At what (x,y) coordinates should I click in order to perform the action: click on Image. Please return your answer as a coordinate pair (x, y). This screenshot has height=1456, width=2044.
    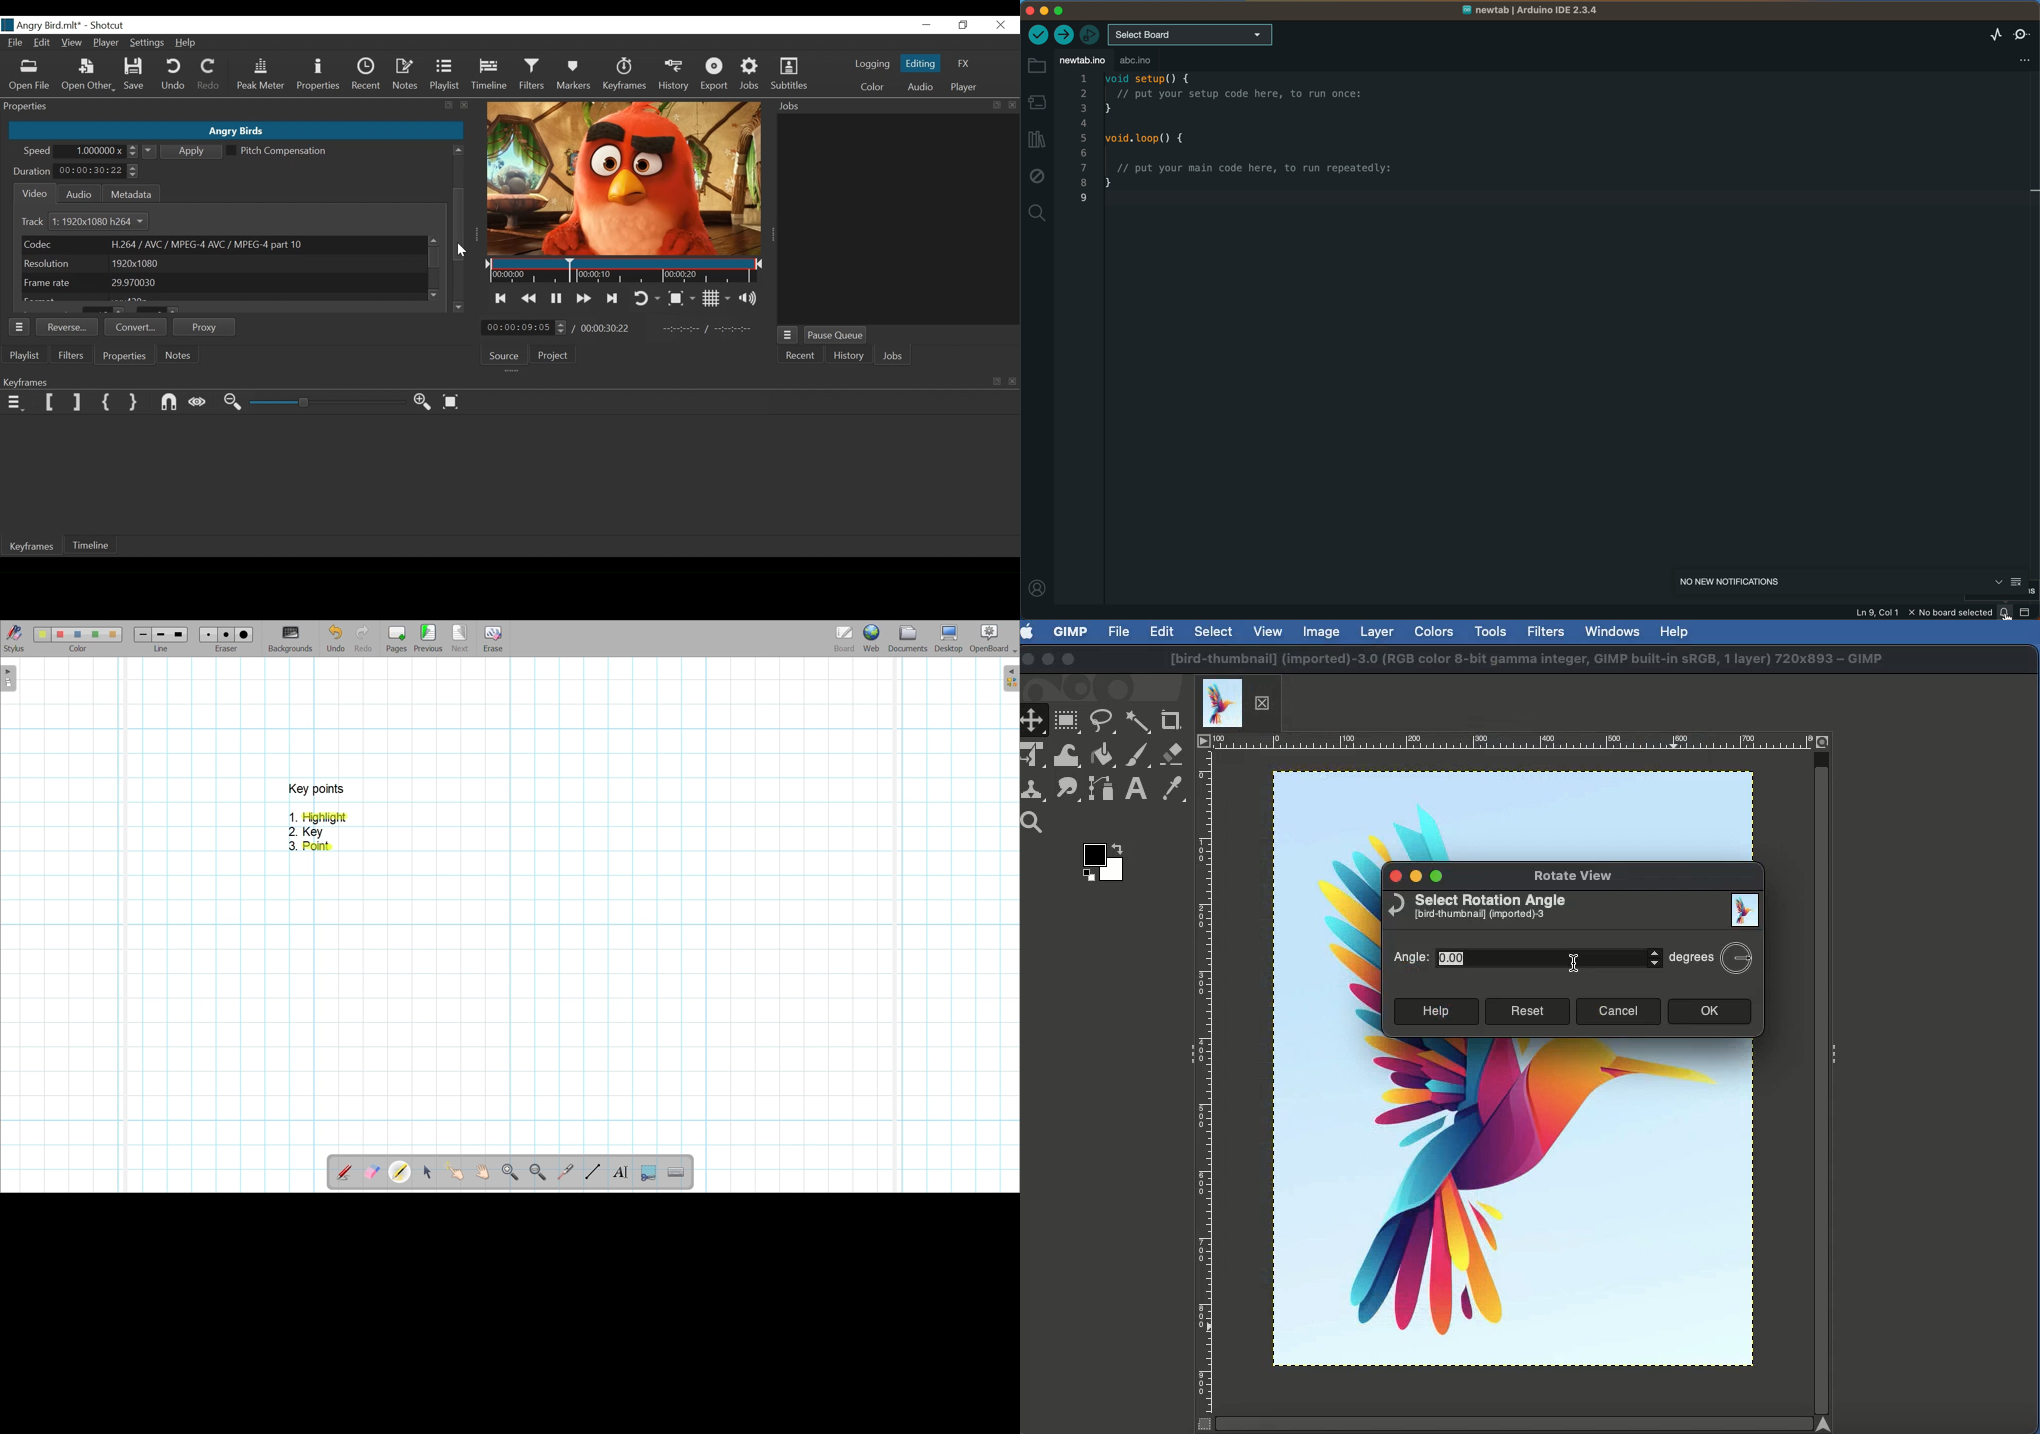
    Looking at the image, I should click on (1322, 631).